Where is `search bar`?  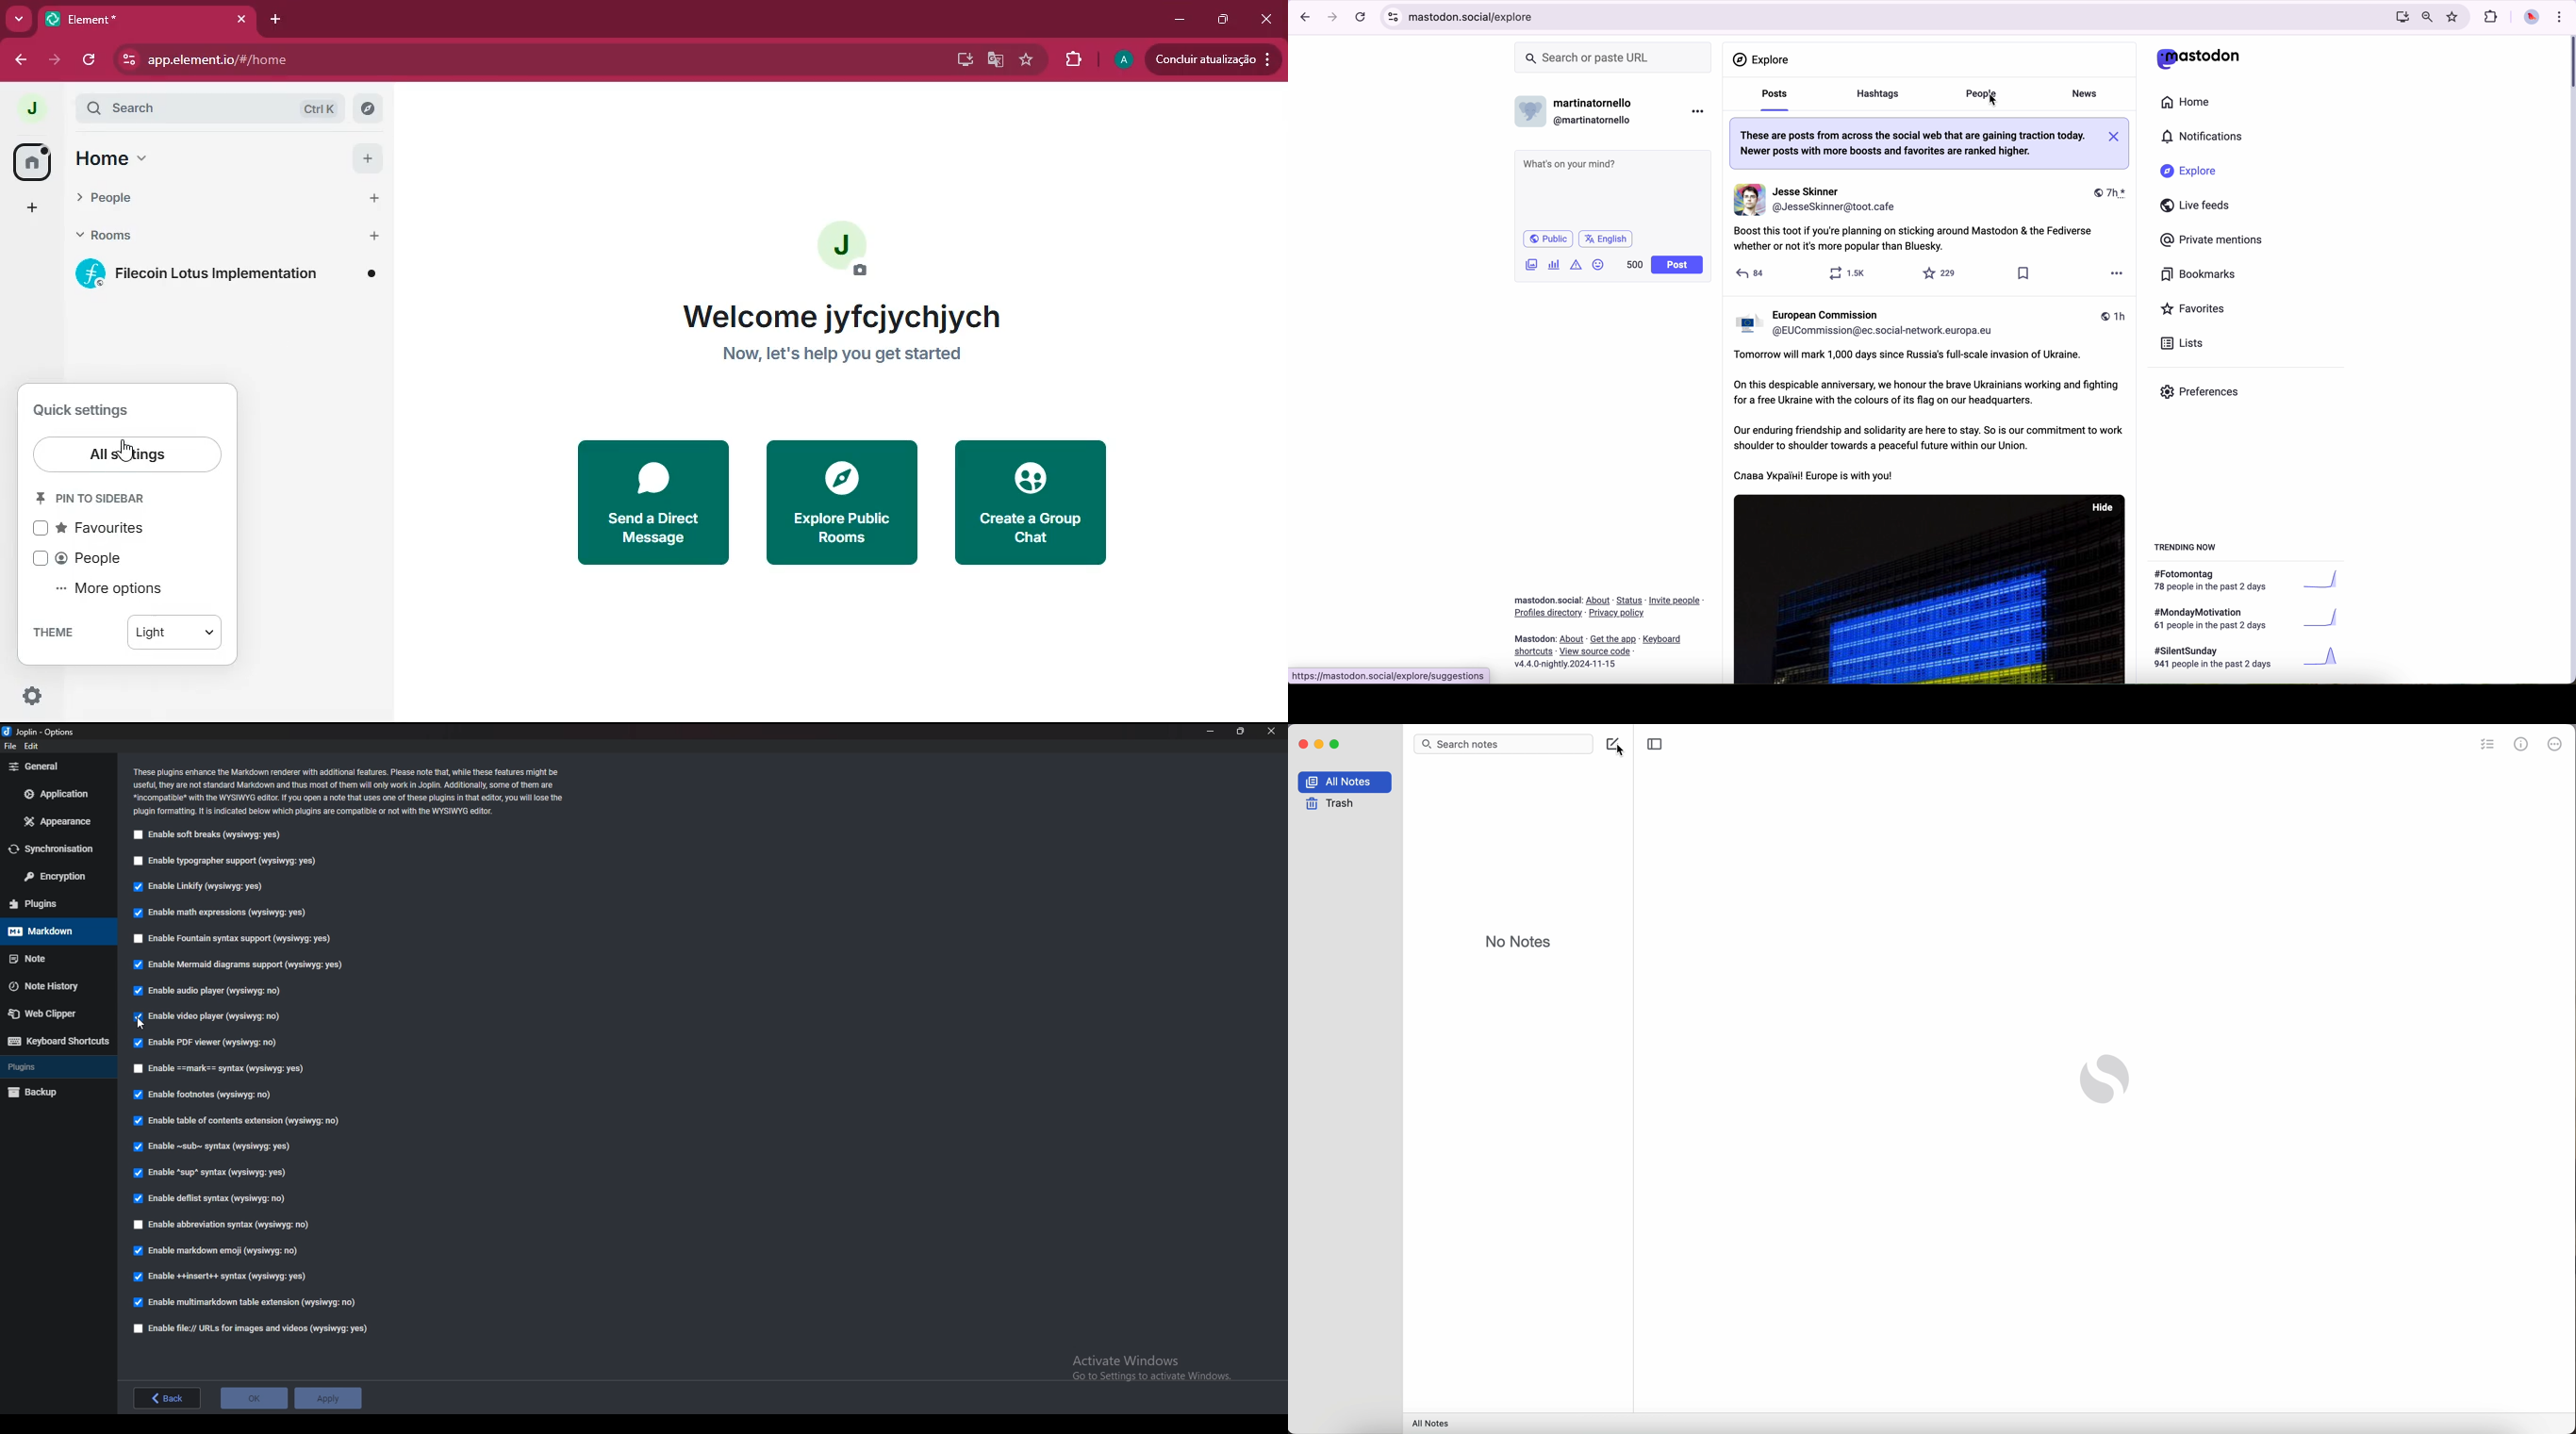
search bar is located at coordinates (1502, 744).